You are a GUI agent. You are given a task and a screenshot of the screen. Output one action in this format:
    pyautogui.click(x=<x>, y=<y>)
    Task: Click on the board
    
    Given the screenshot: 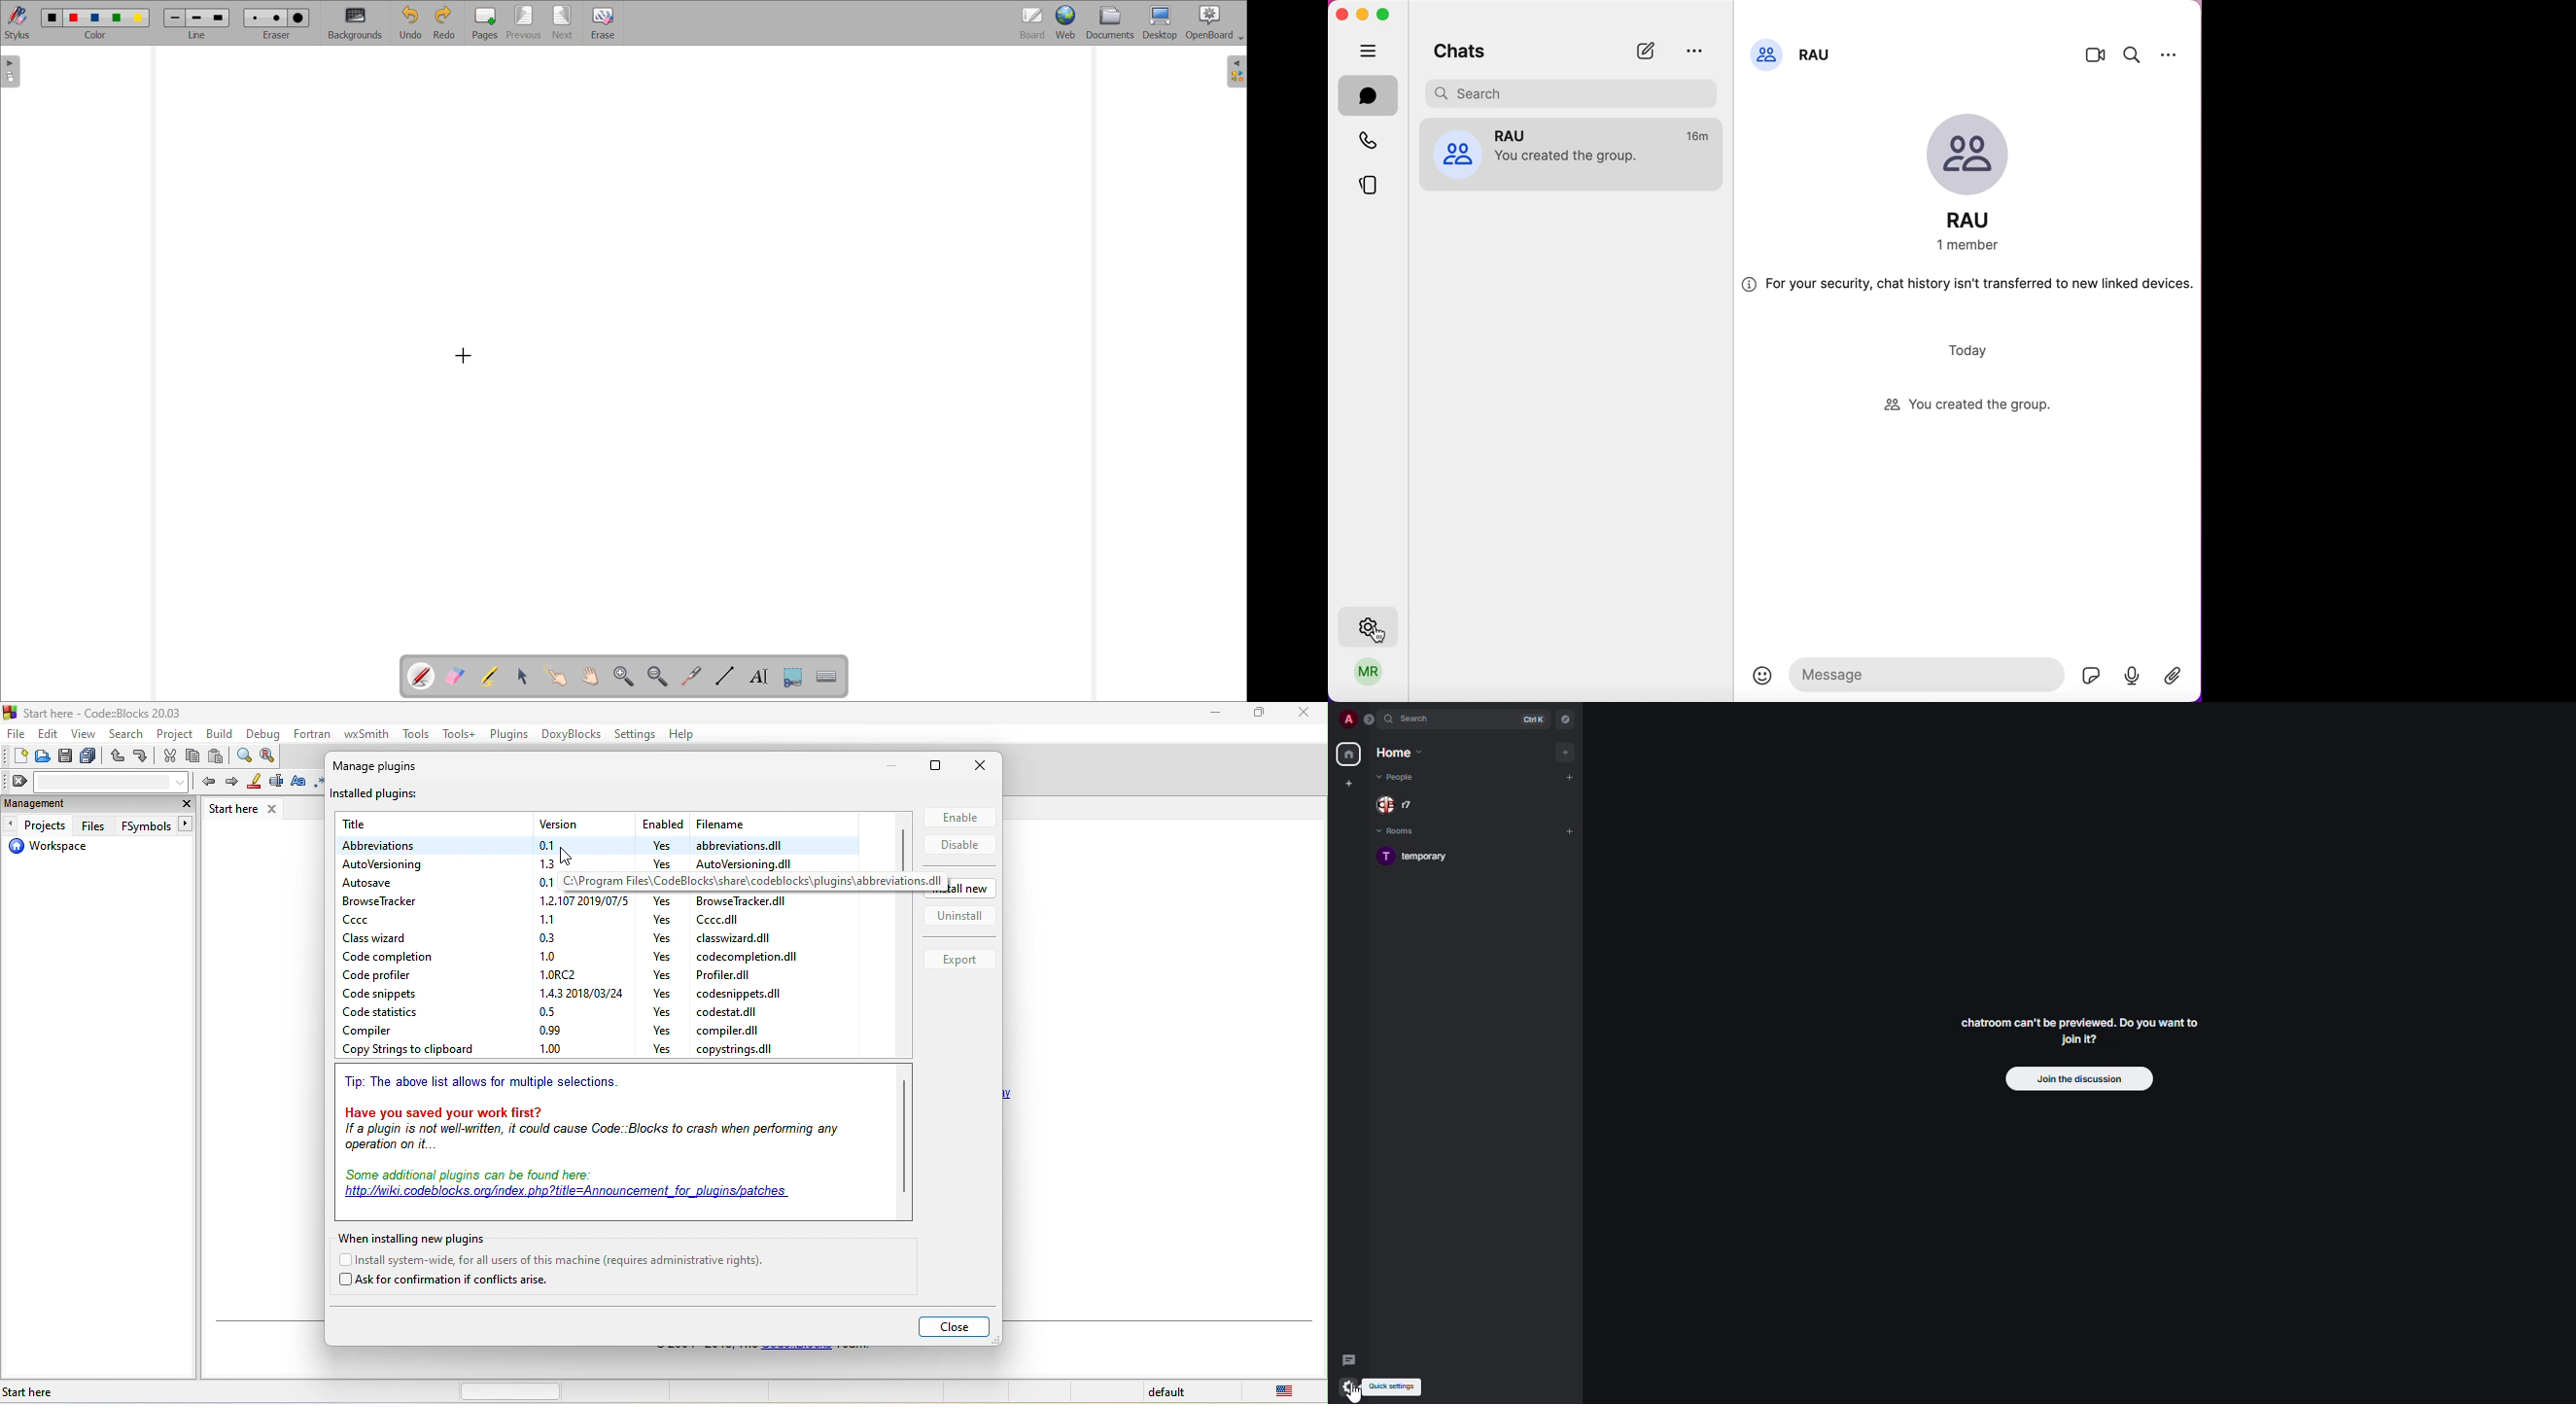 What is the action you would take?
    pyautogui.click(x=1032, y=23)
    